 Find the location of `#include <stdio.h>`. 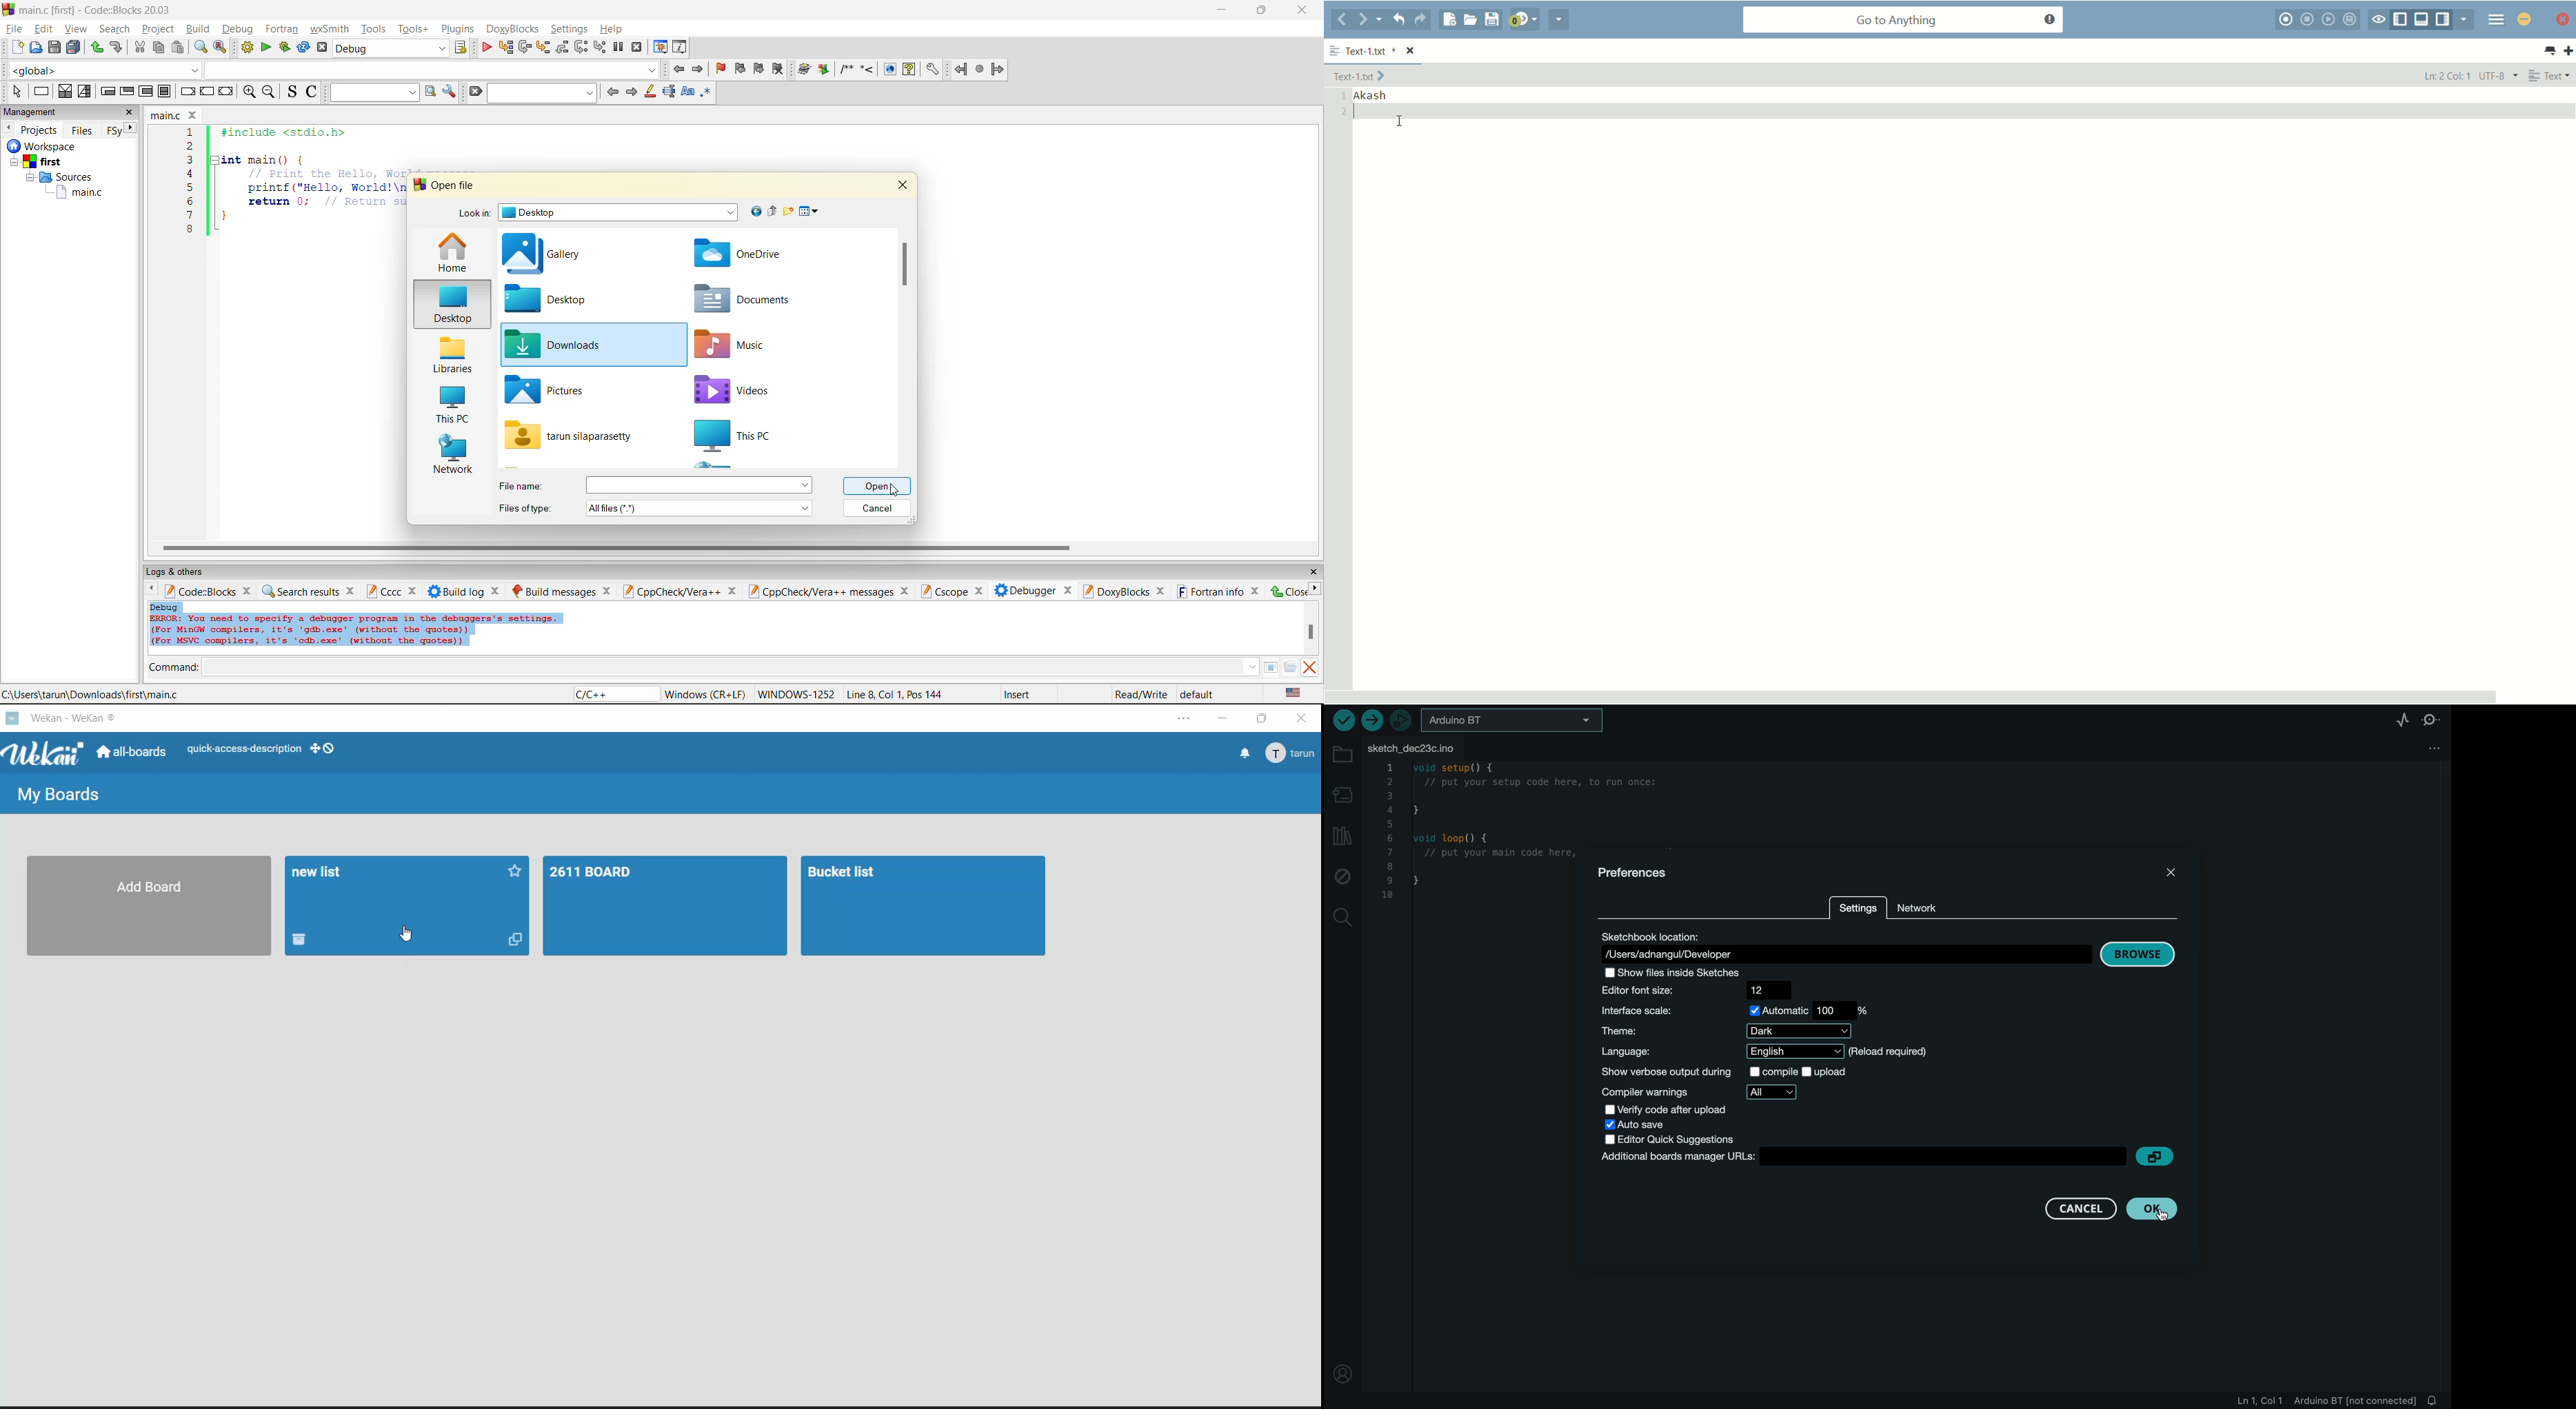

#include <stdio.h> is located at coordinates (292, 132).